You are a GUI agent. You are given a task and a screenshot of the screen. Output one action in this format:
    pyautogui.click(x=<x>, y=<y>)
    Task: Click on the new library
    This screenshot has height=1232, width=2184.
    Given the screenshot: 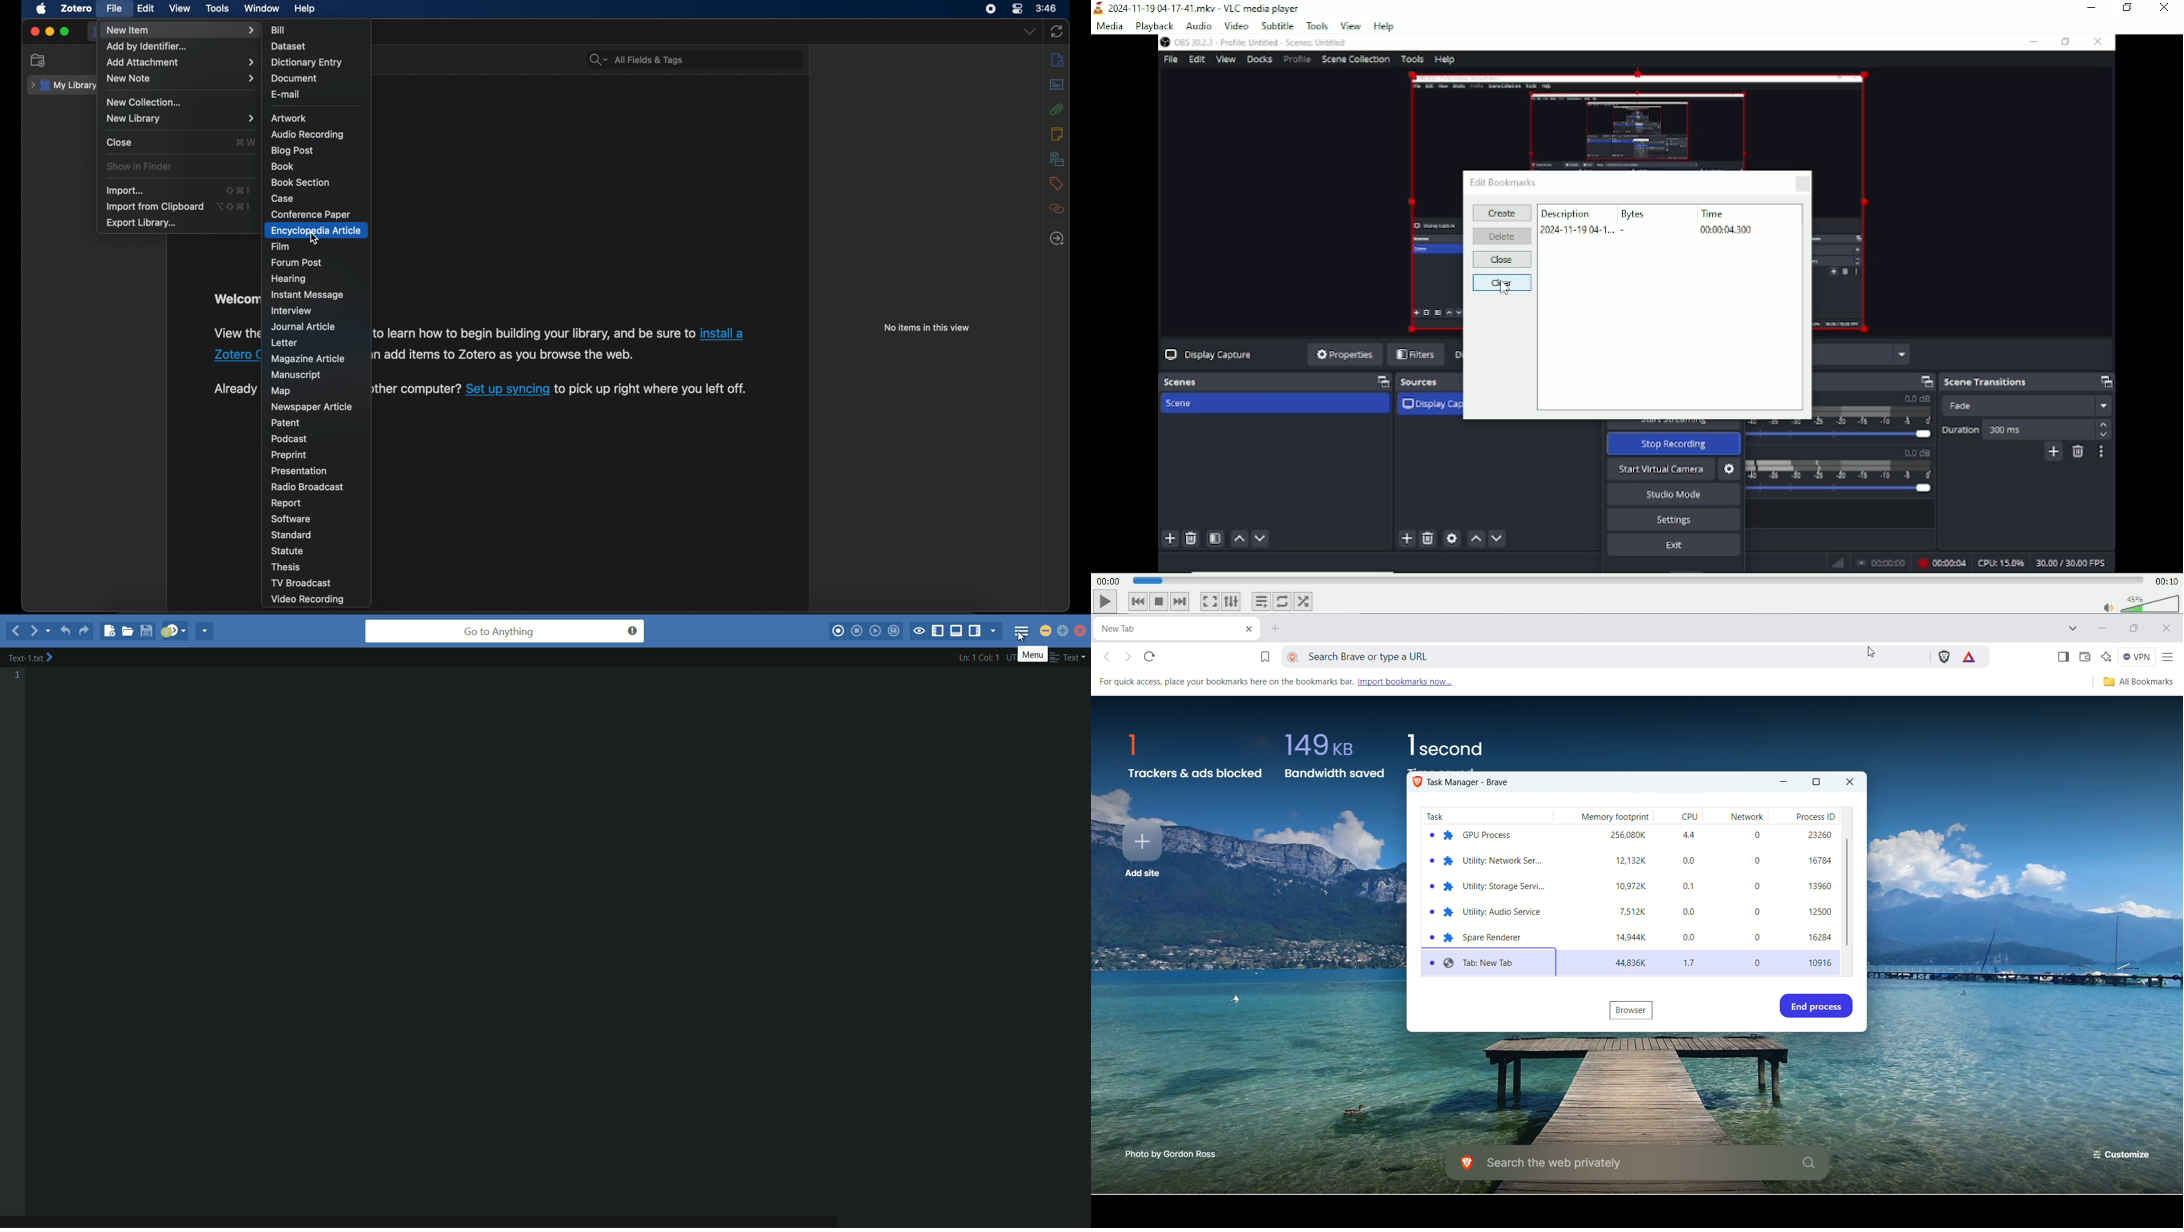 What is the action you would take?
    pyautogui.click(x=180, y=119)
    